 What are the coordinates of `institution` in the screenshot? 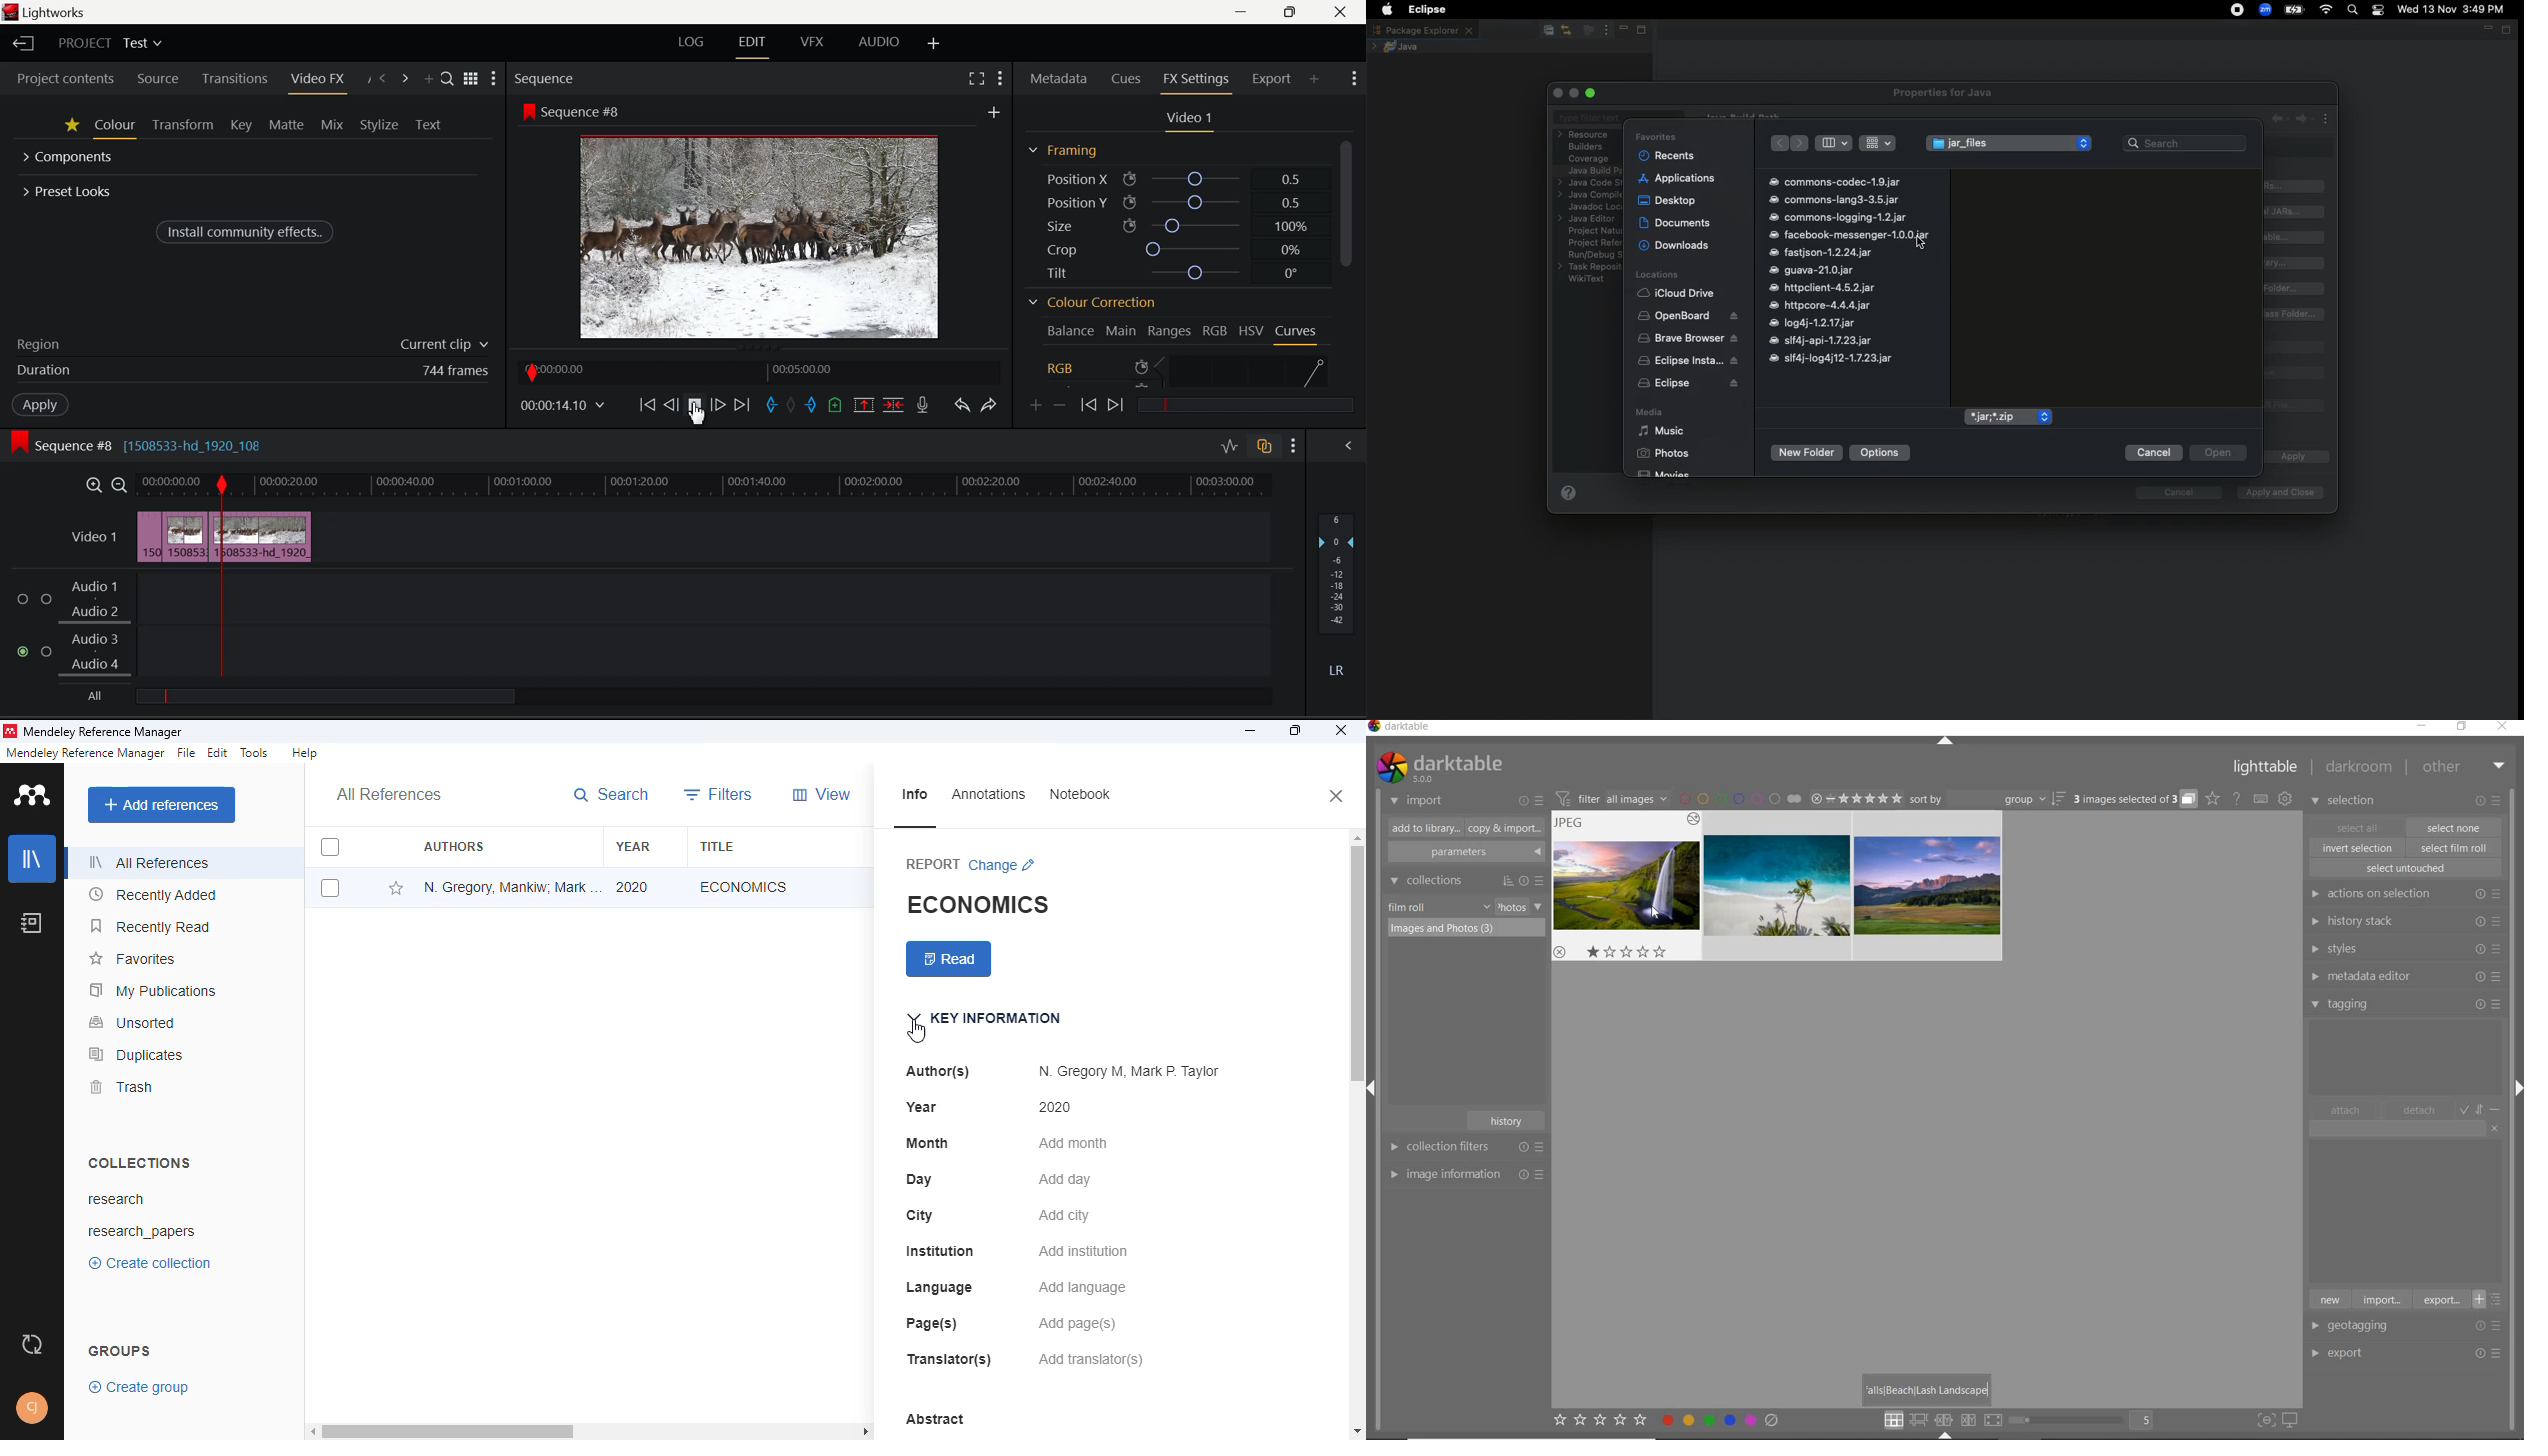 It's located at (939, 1251).